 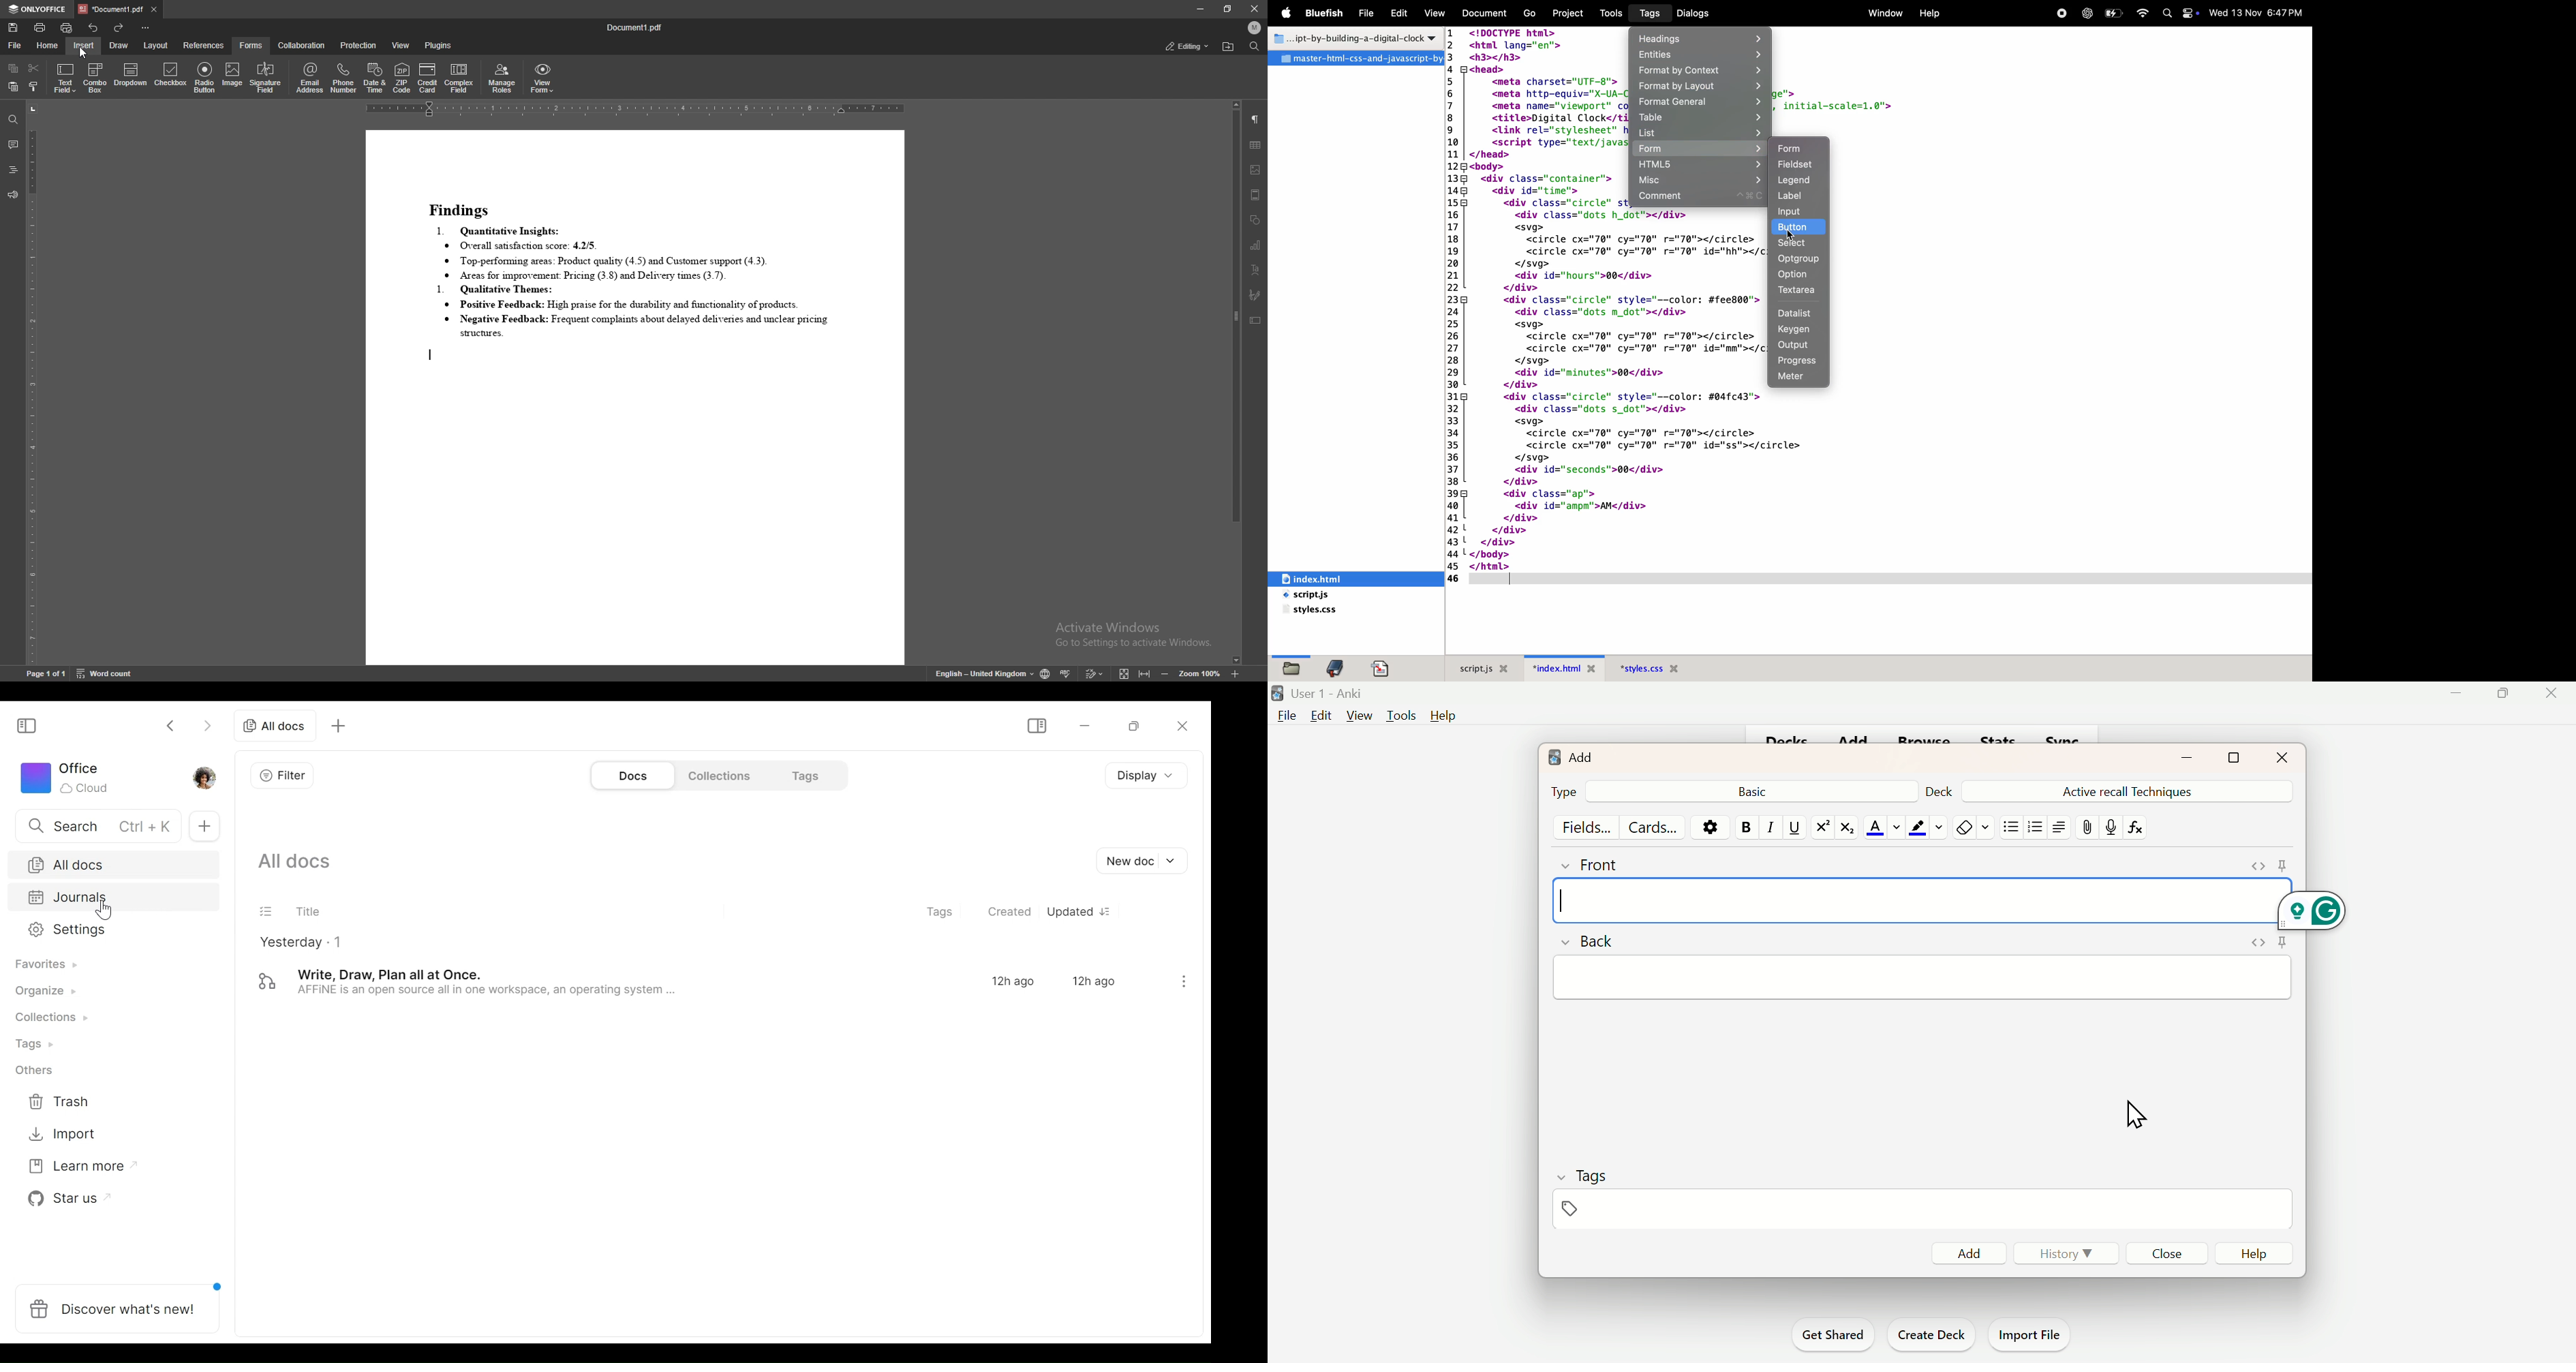 What do you see at coordinates (13, 170) in the screenshot?
I see `headings` at bounding box center [13, 170].